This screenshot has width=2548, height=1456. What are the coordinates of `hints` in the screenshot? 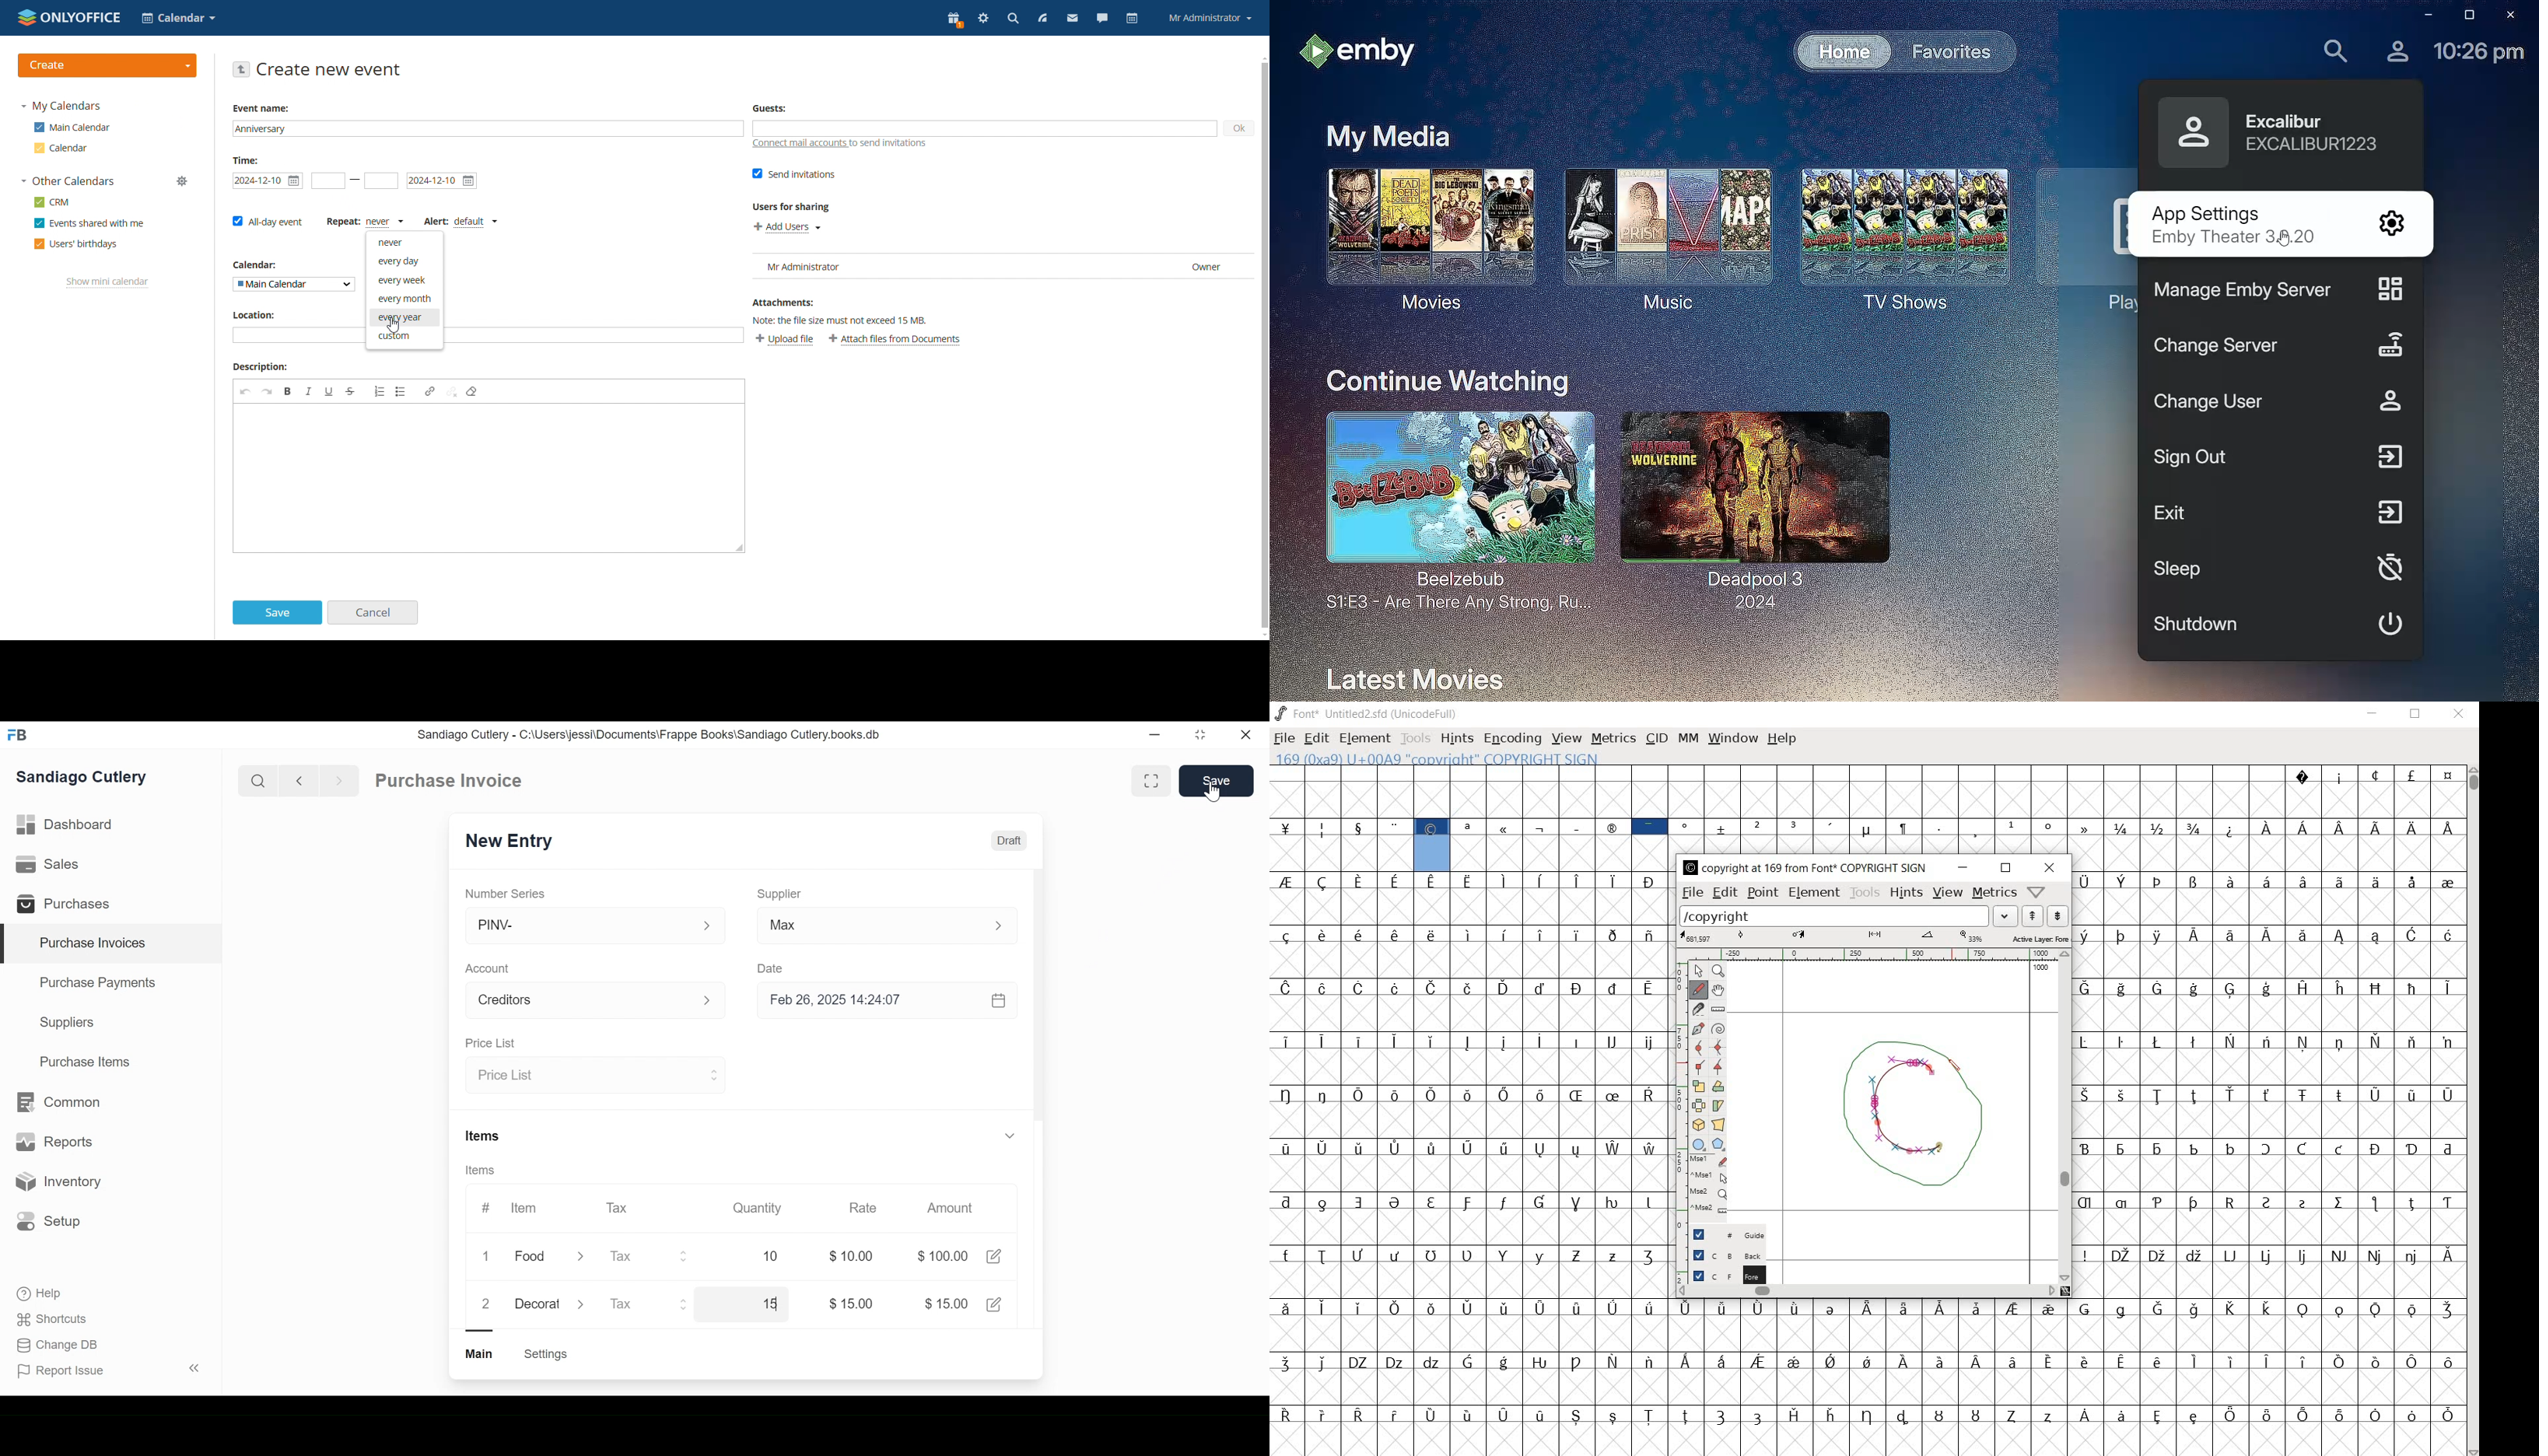 It's located at (1456, 739).